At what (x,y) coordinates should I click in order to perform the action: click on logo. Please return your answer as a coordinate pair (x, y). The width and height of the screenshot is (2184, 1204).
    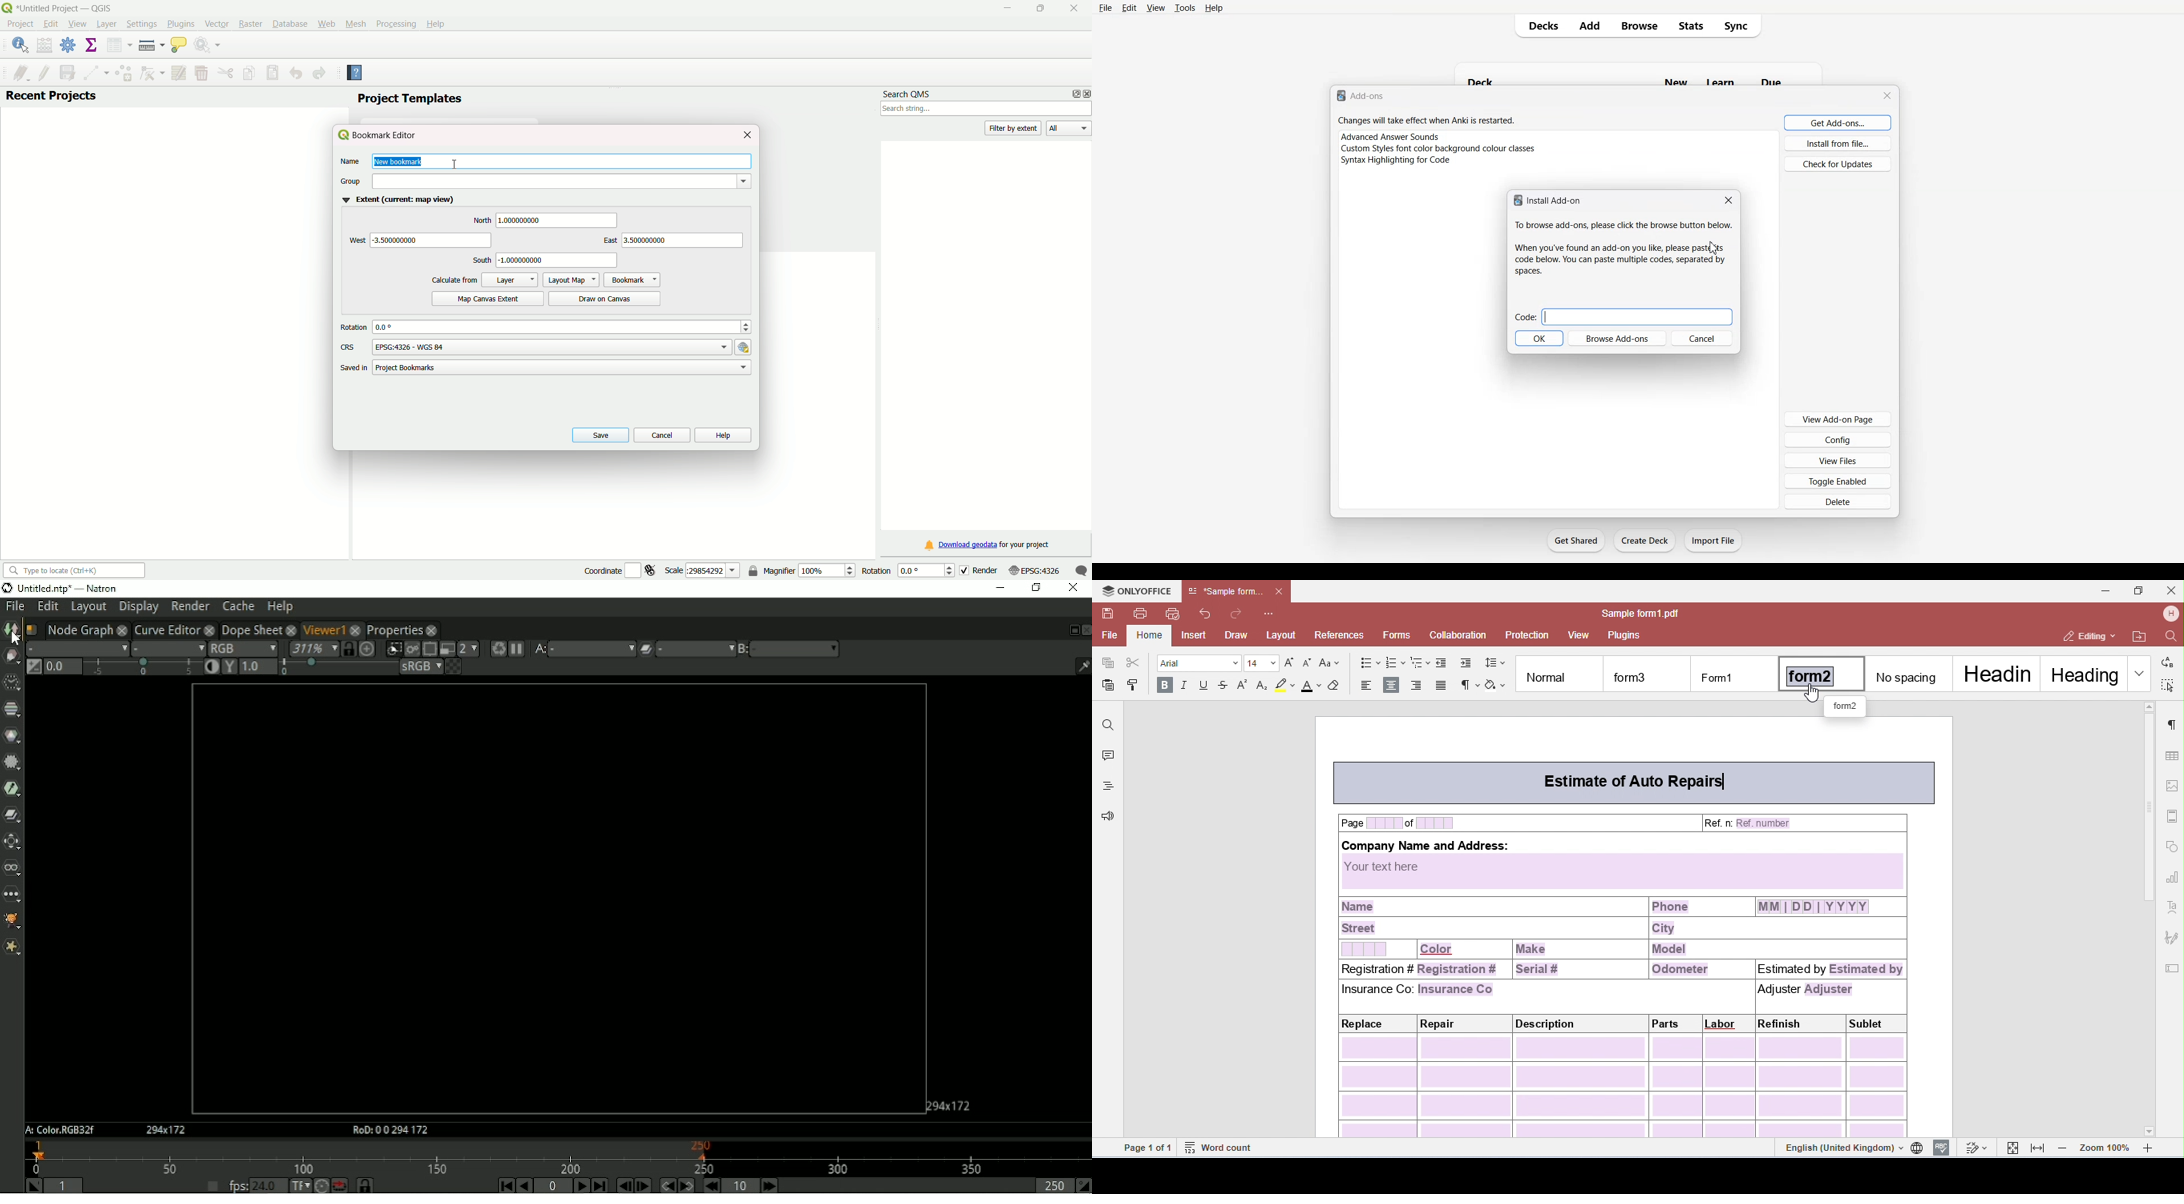
    Looking at the image, I should click on (1340, 96).